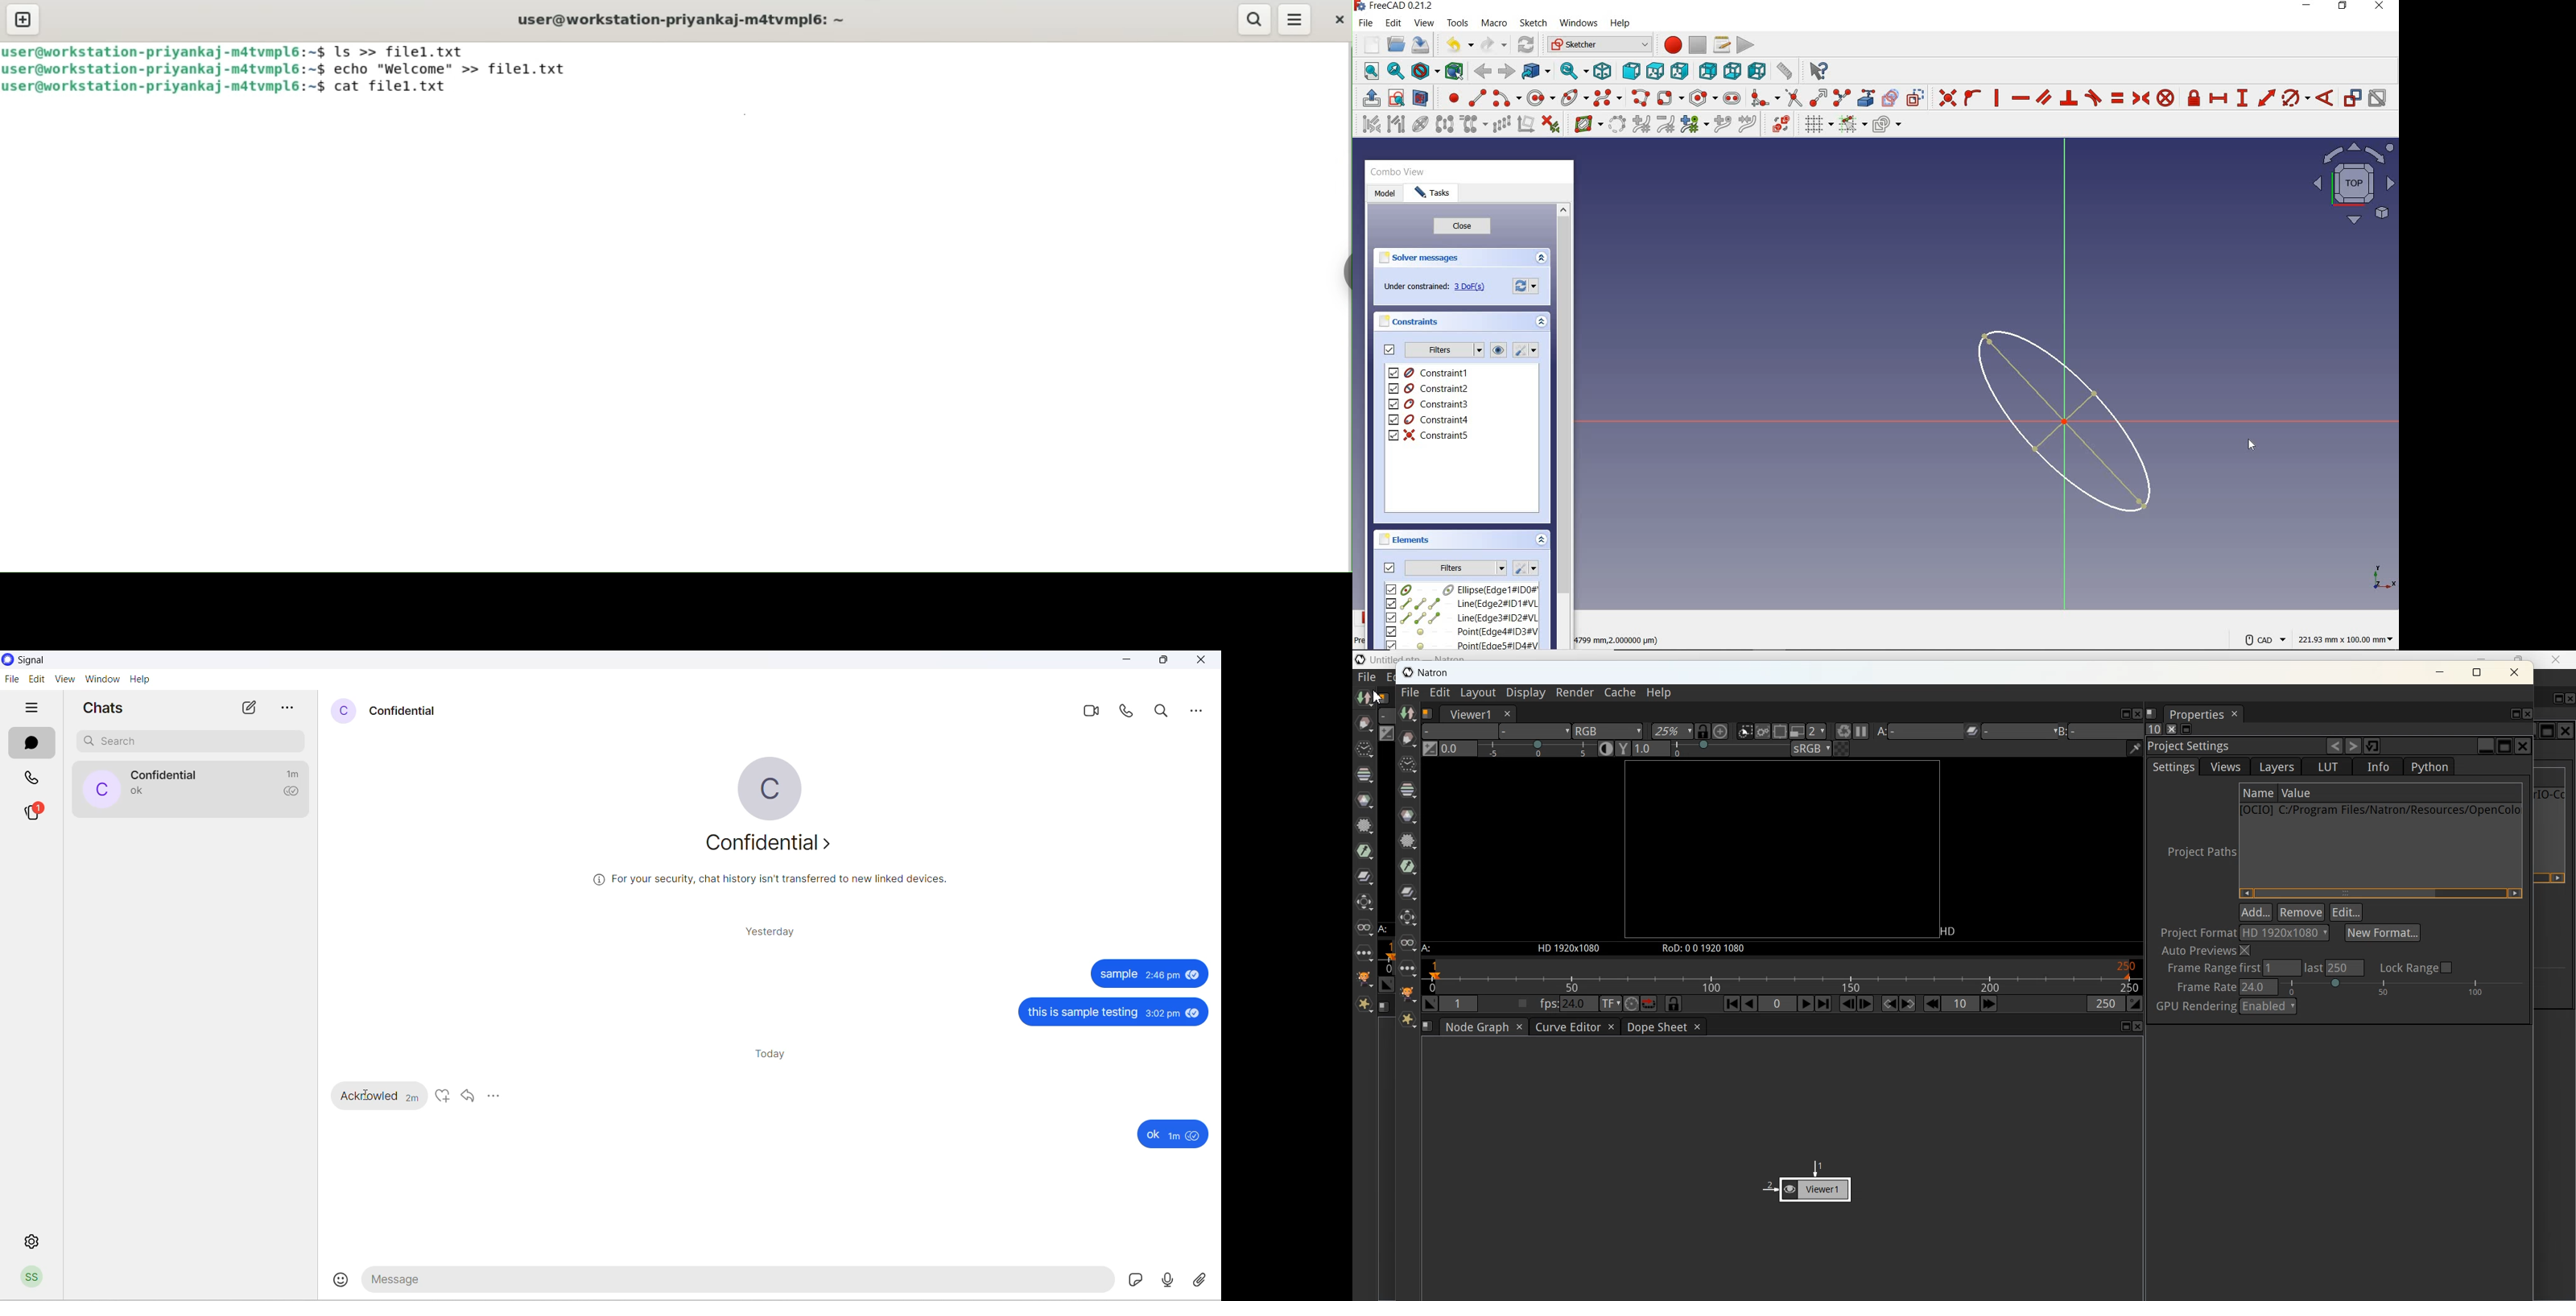  I want to click on create point, so click(1451, 98).